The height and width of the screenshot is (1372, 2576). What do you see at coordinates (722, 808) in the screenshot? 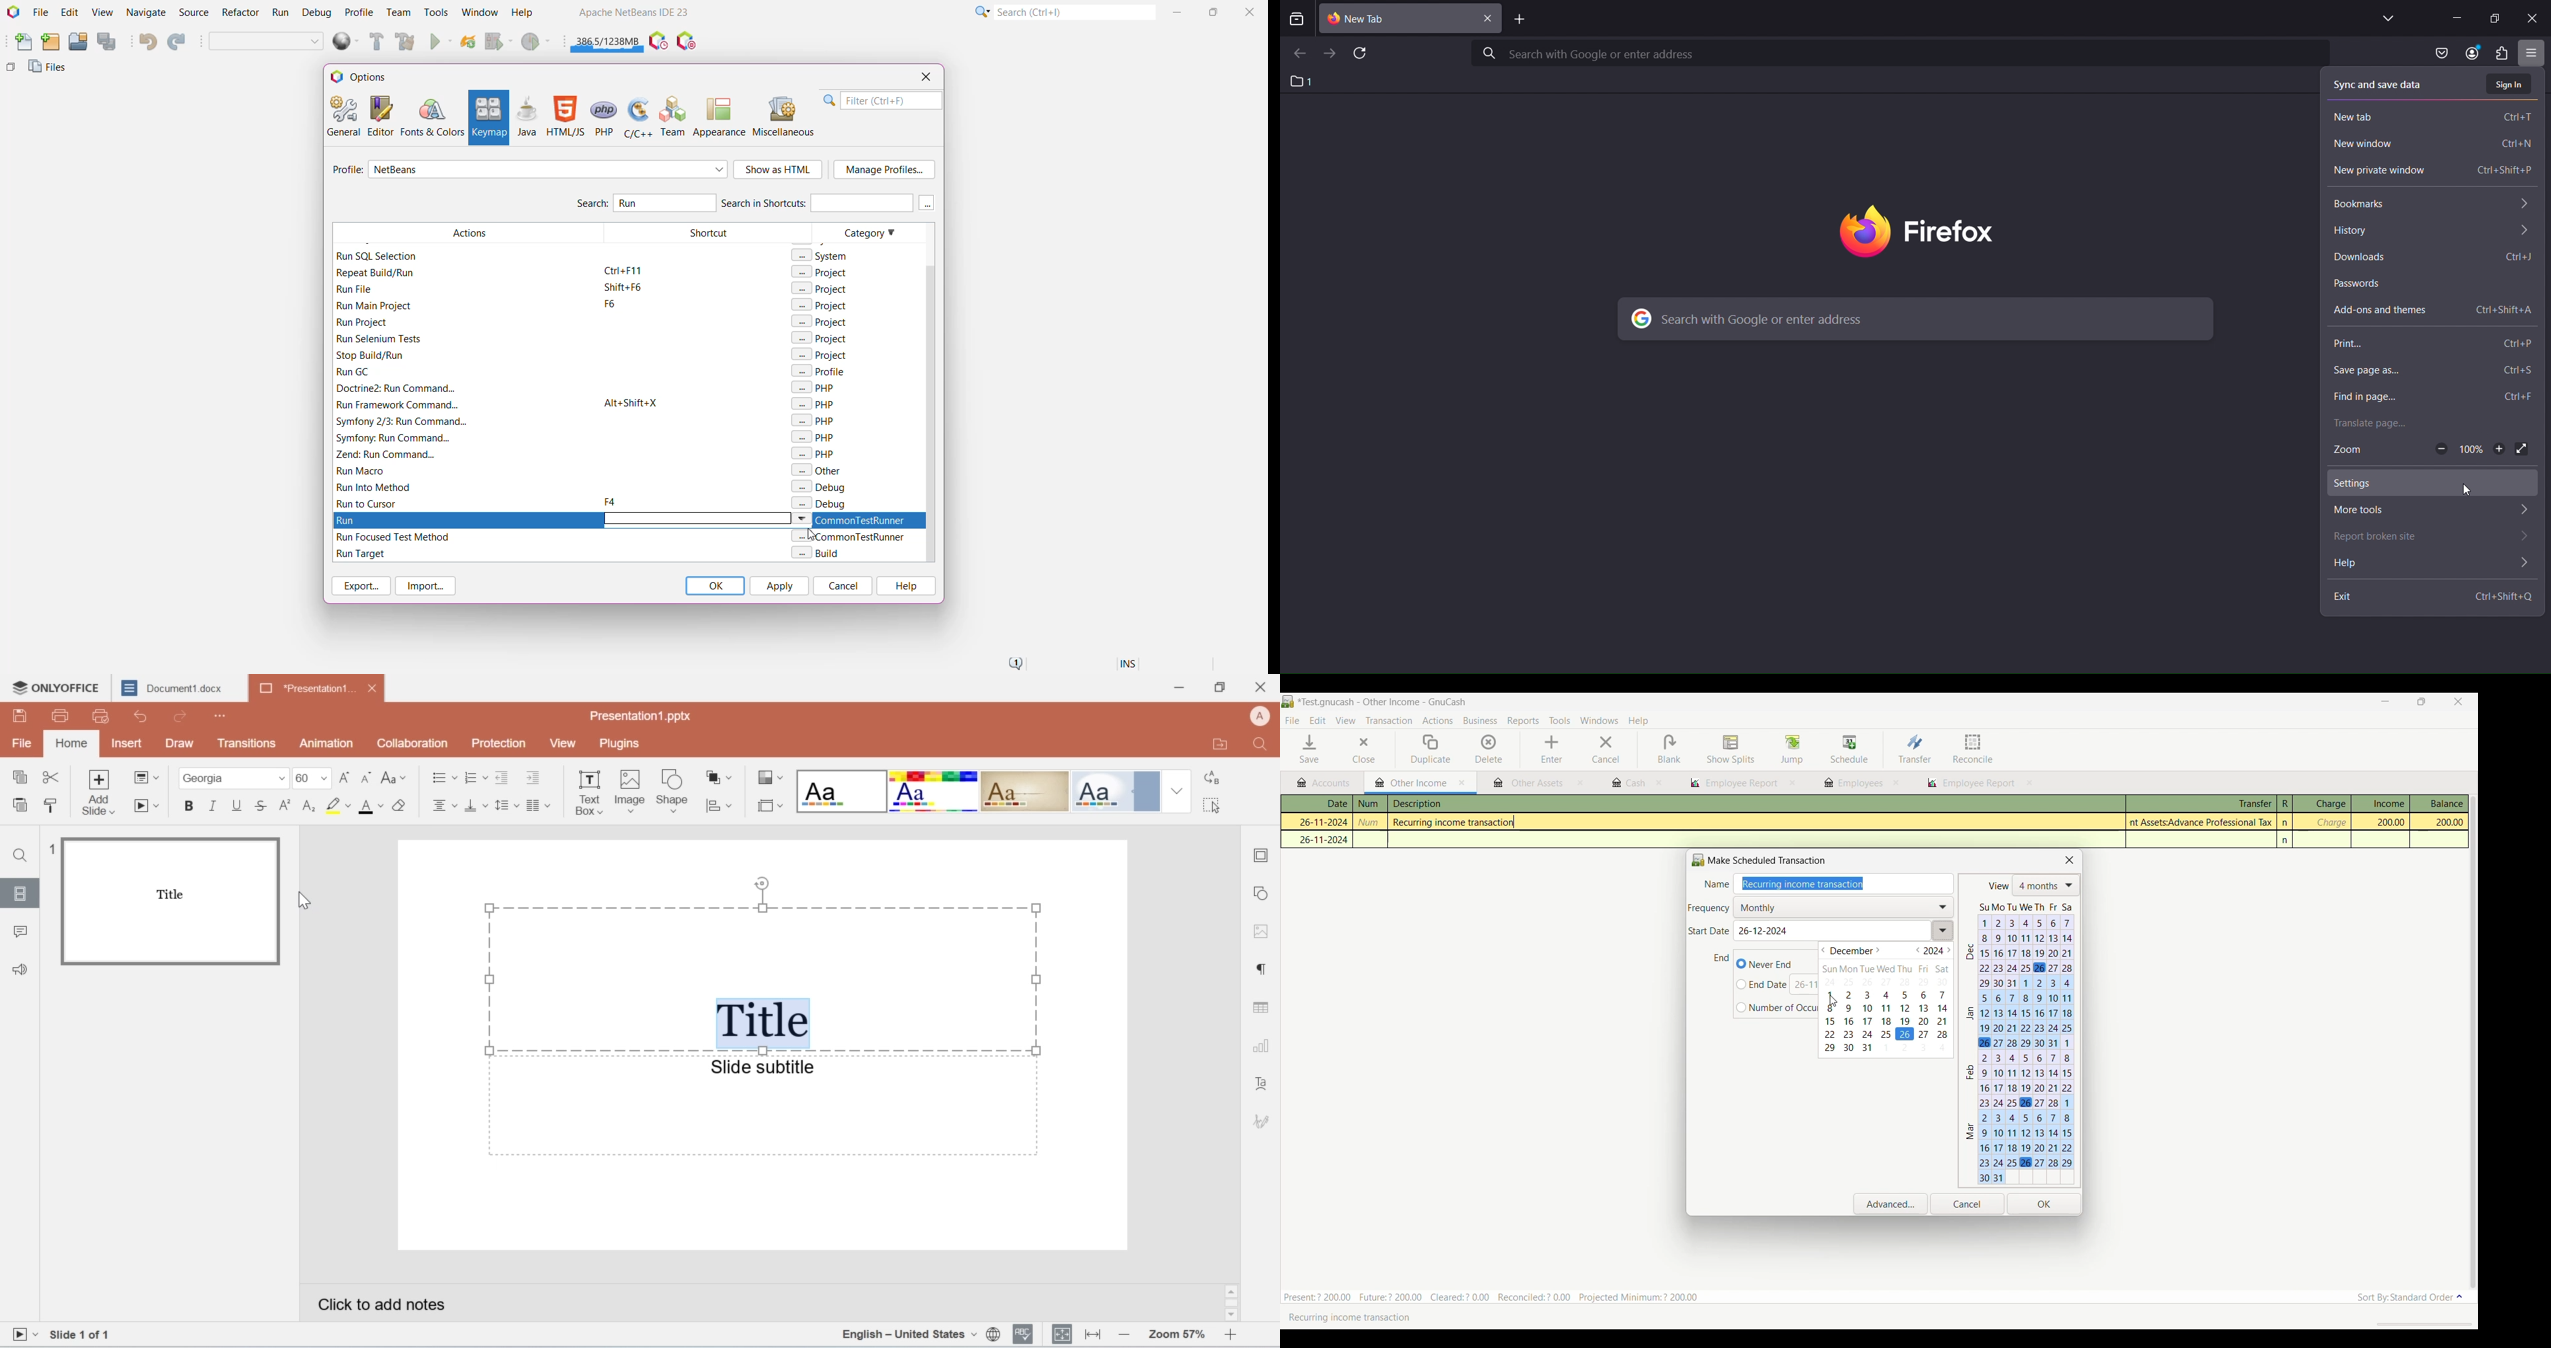
I see `graphs` at bounding box center [722, 808].